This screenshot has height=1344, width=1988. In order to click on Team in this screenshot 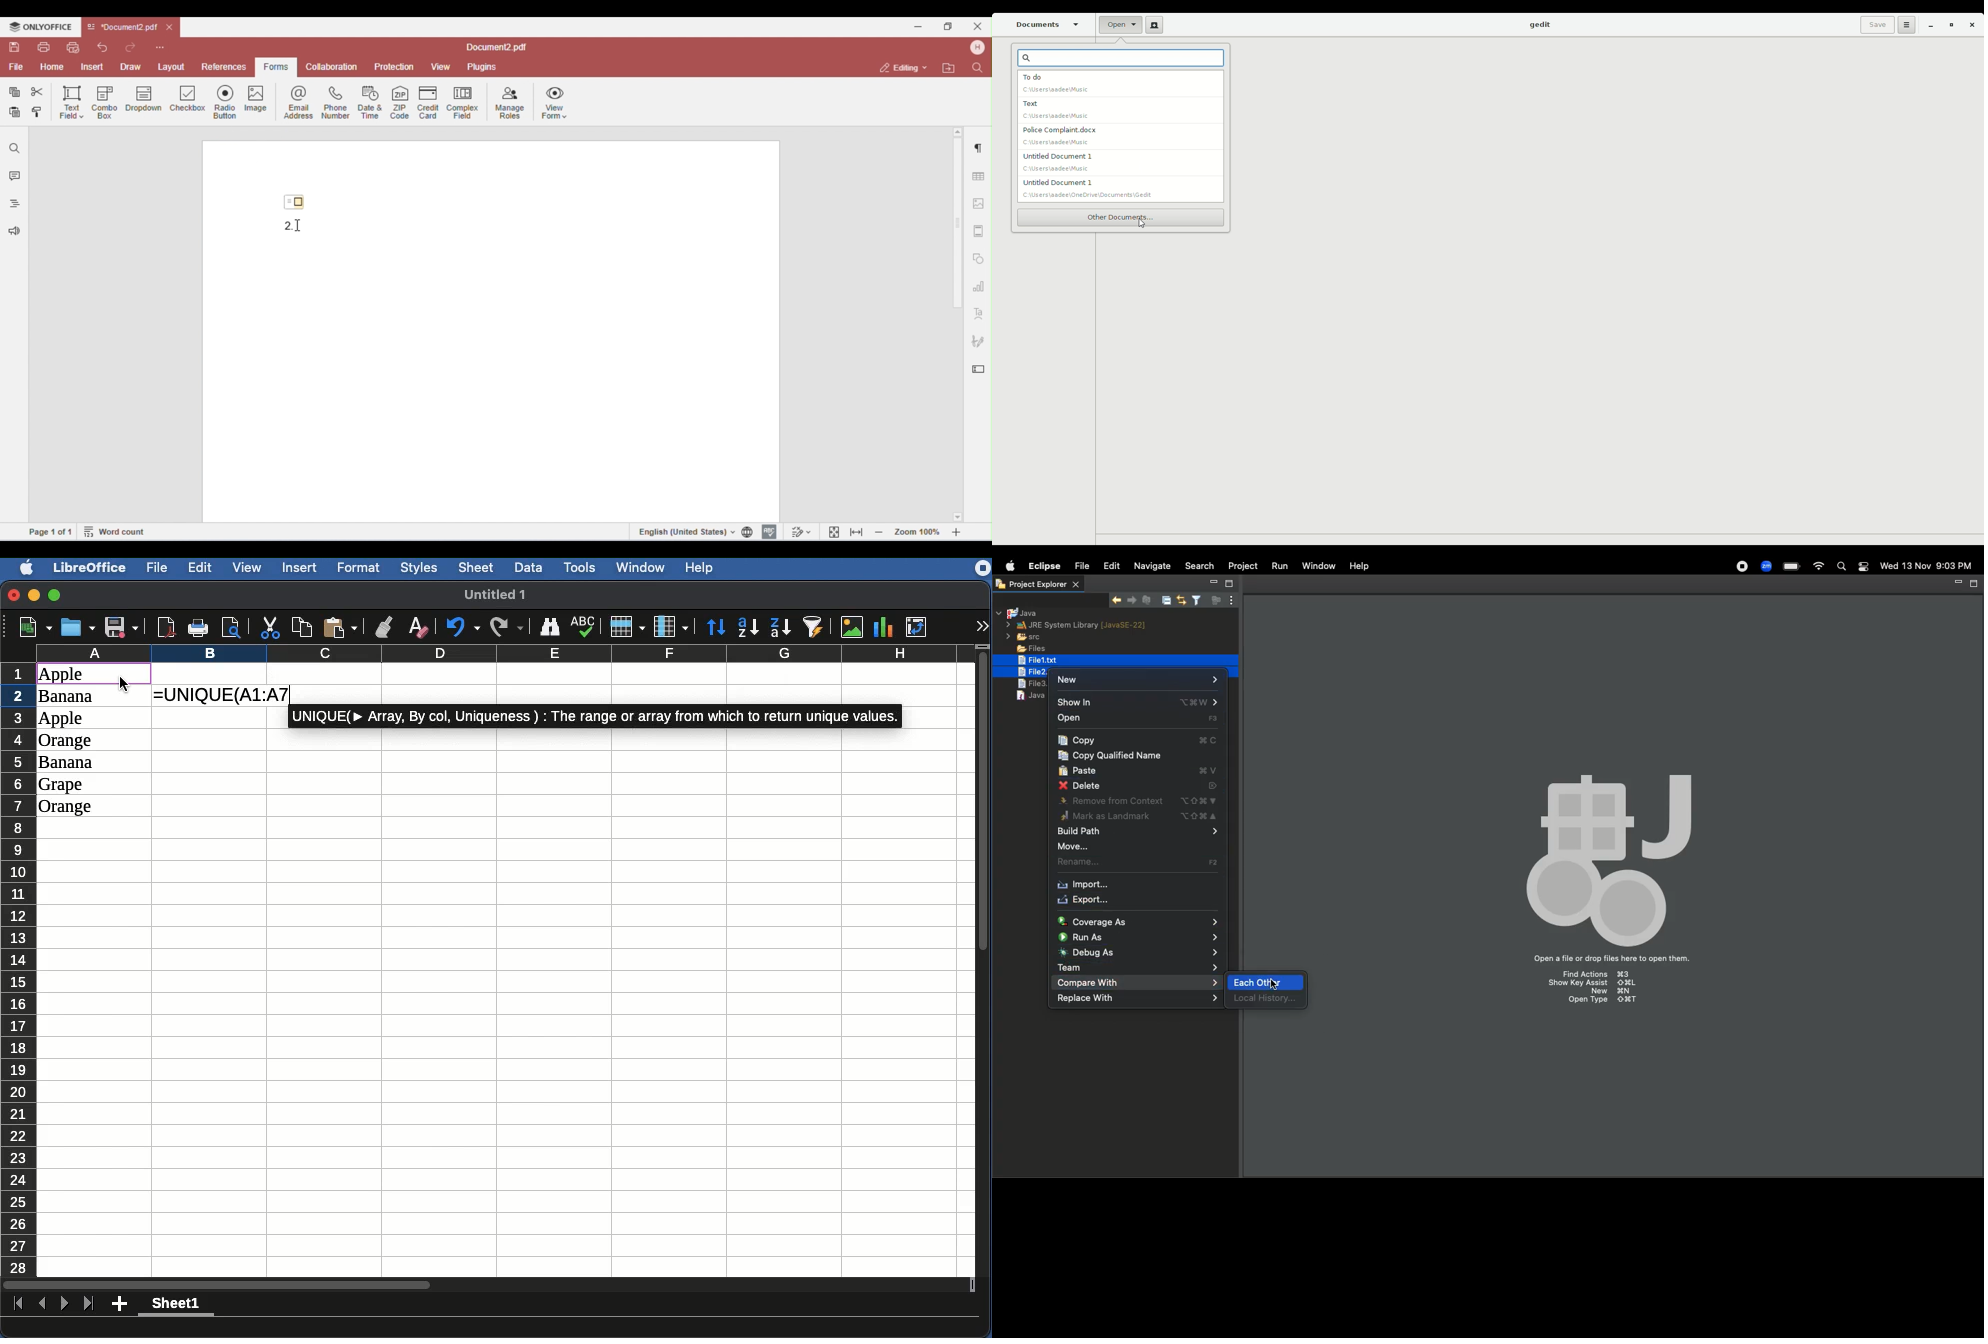, I will do `click(1137, 967)`.